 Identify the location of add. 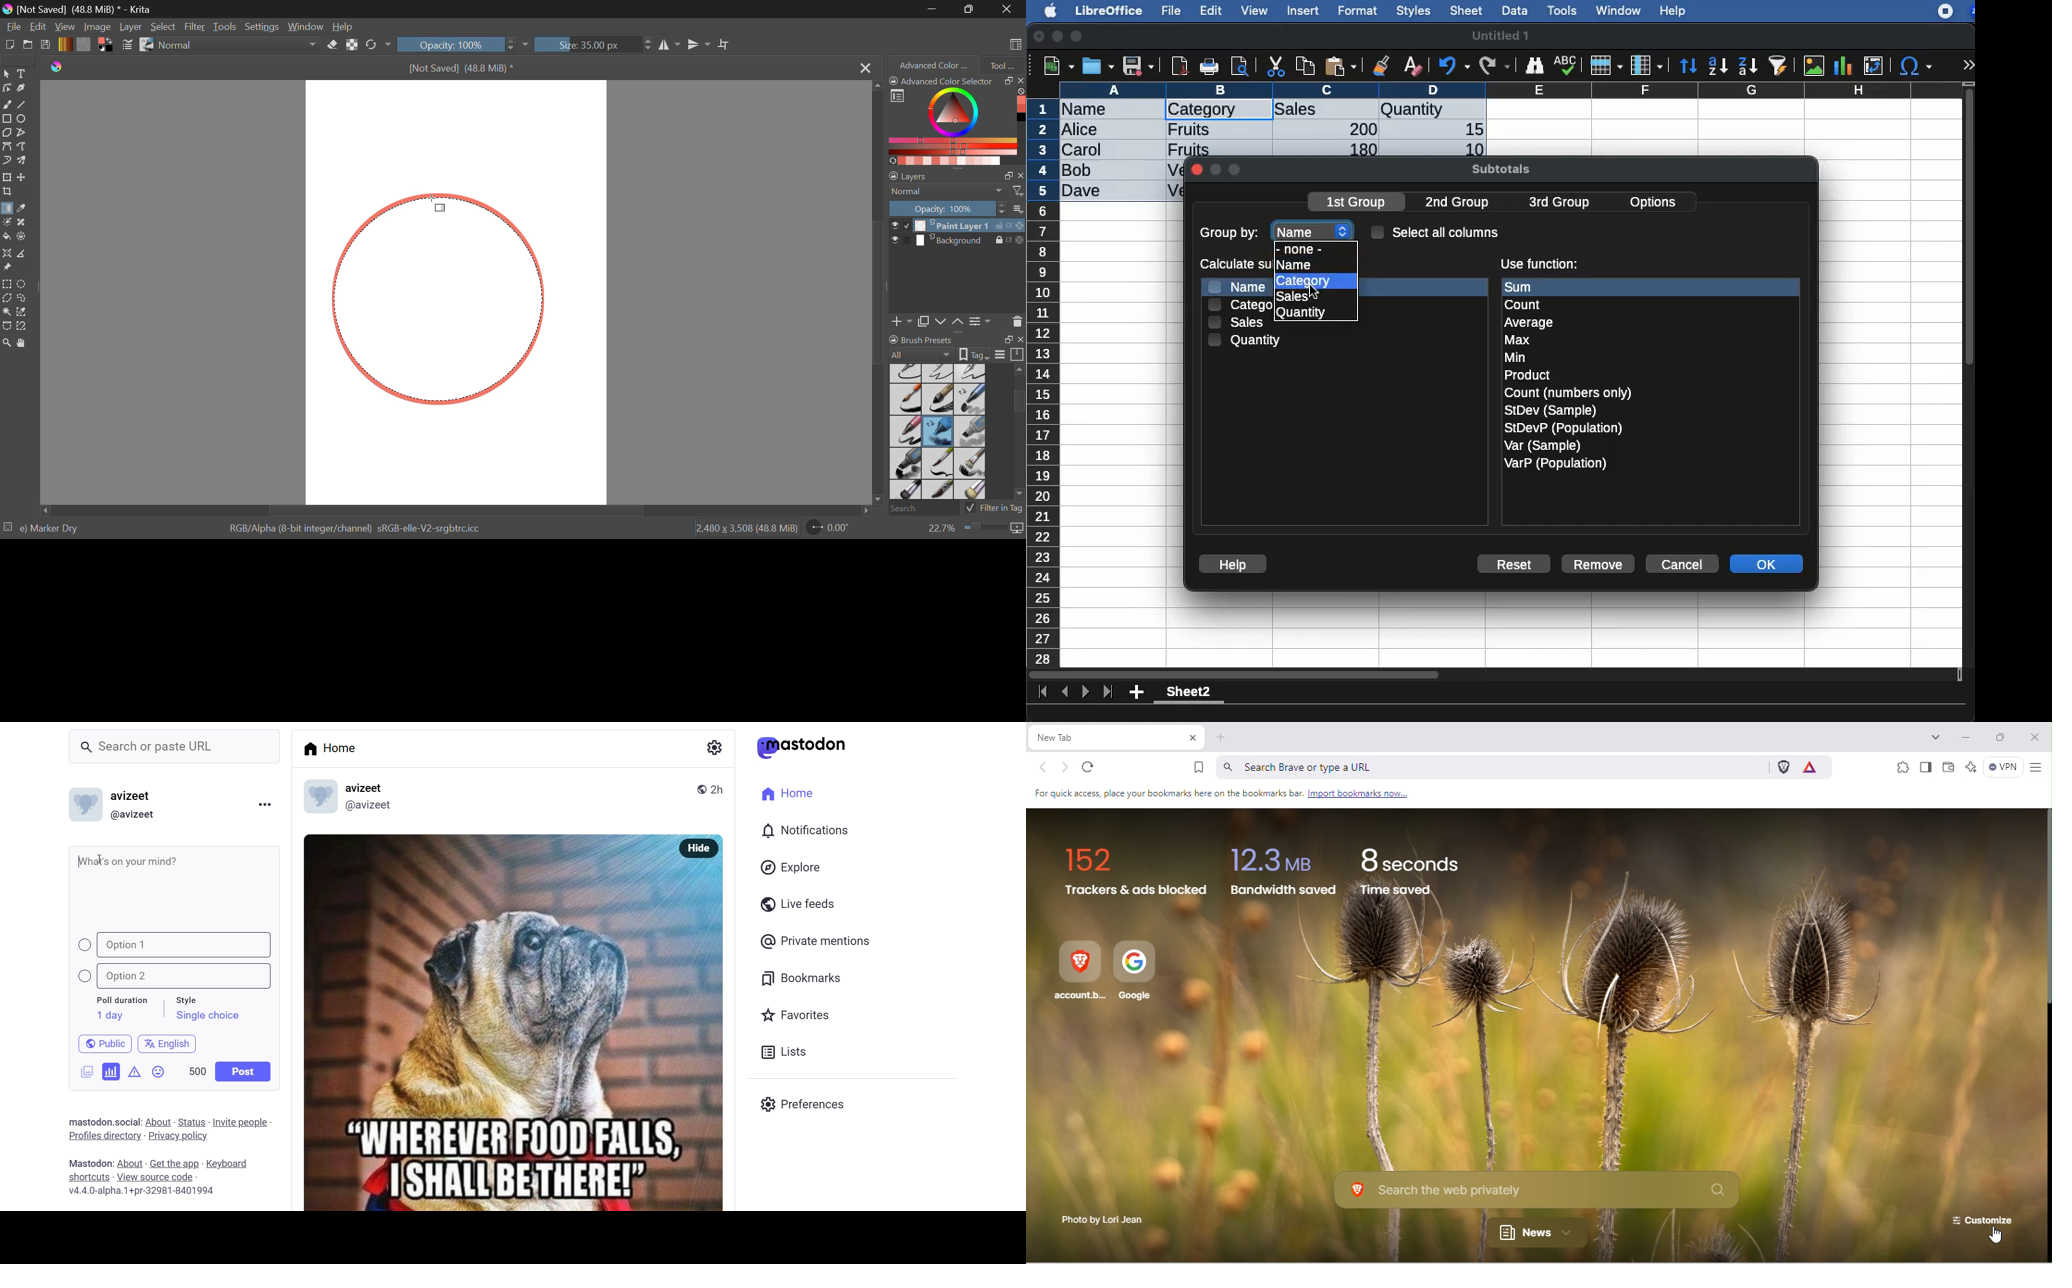
(1138, 691).